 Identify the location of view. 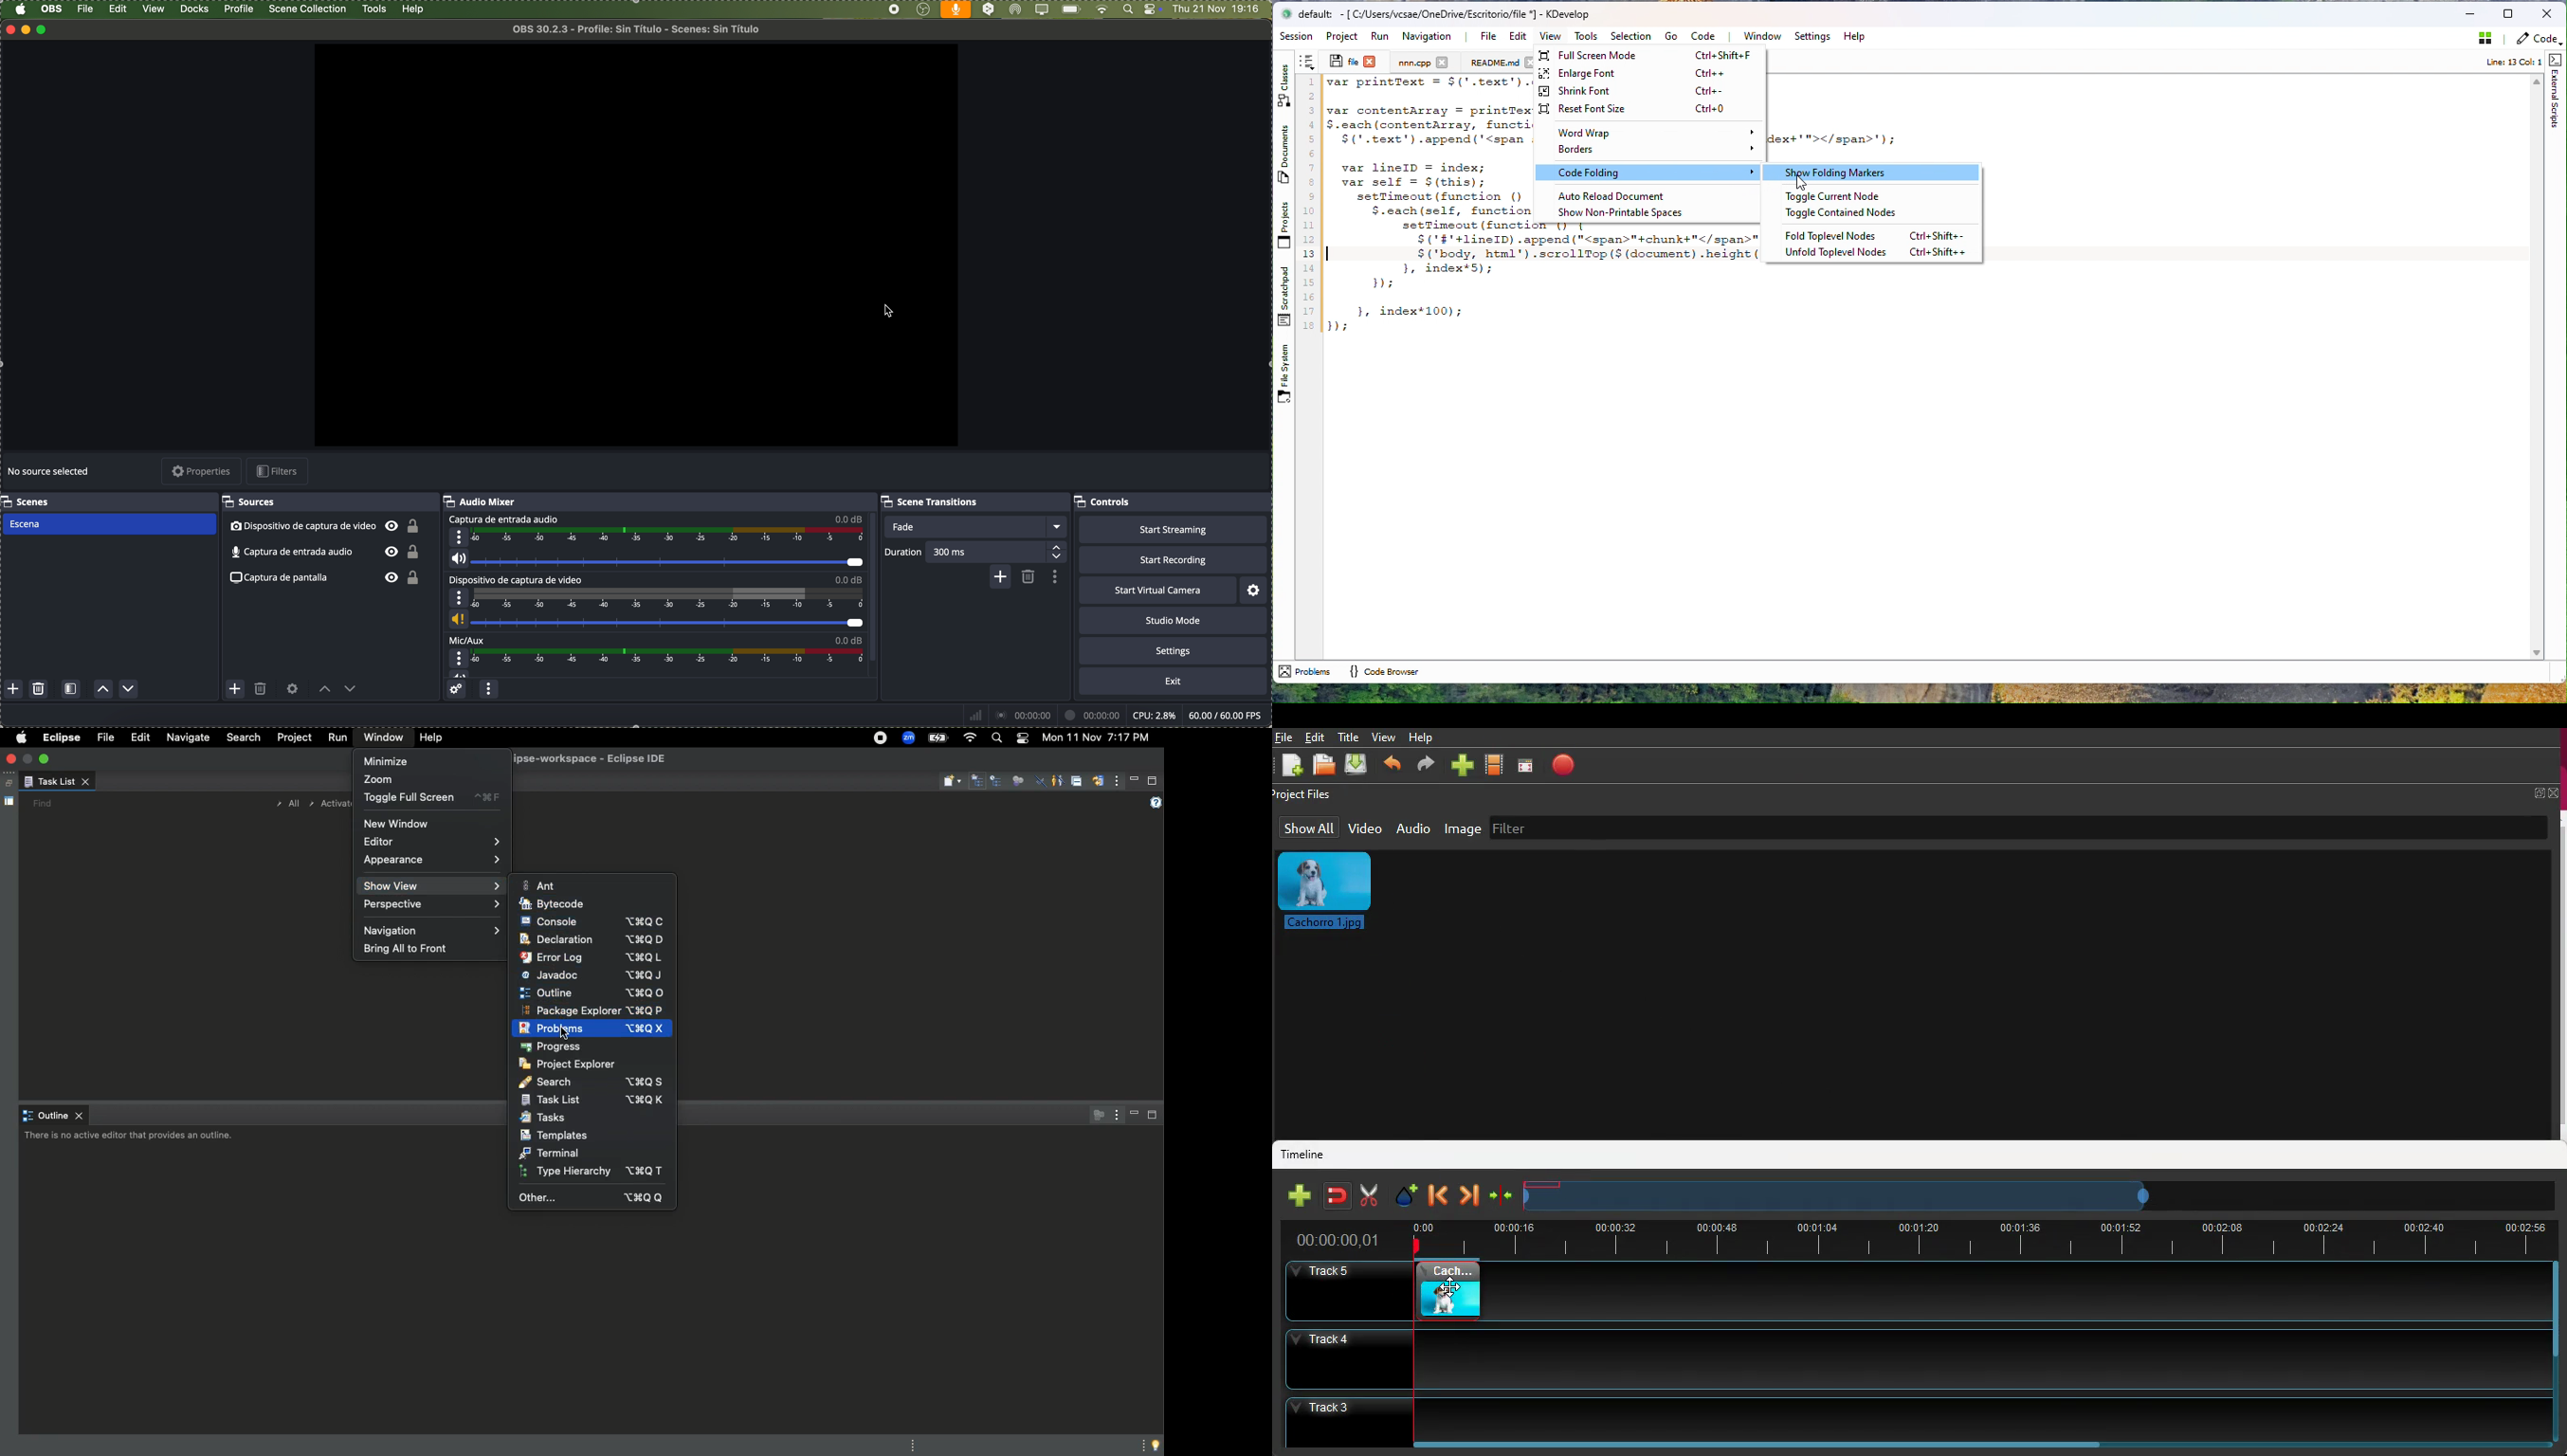
(155, 9).